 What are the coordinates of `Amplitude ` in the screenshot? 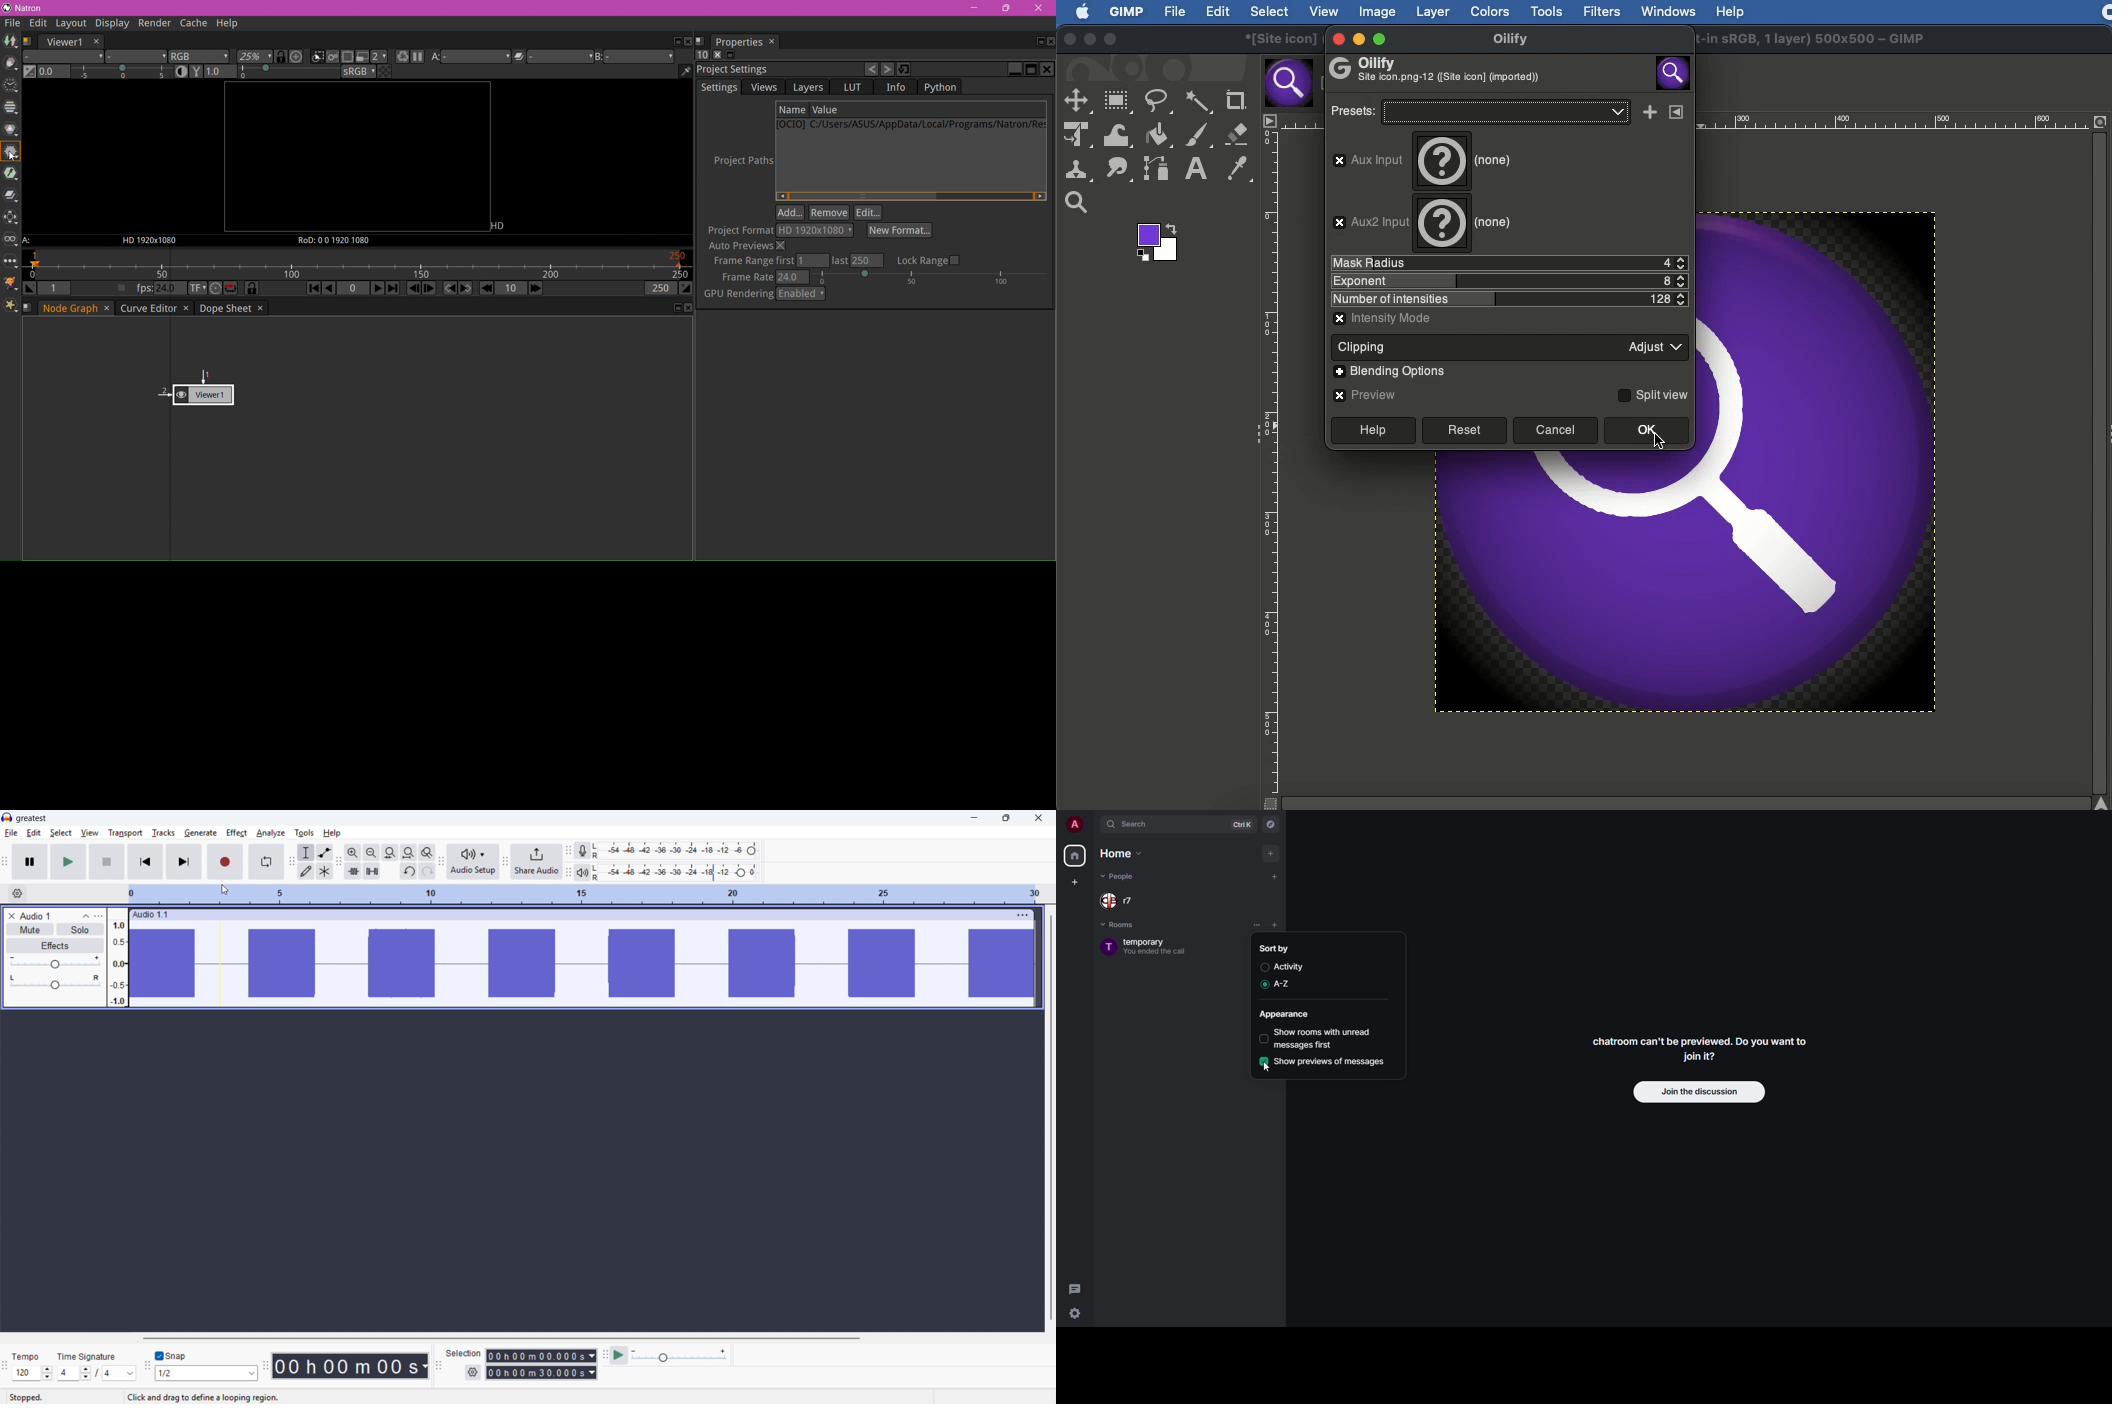 It's located at (117, 958).